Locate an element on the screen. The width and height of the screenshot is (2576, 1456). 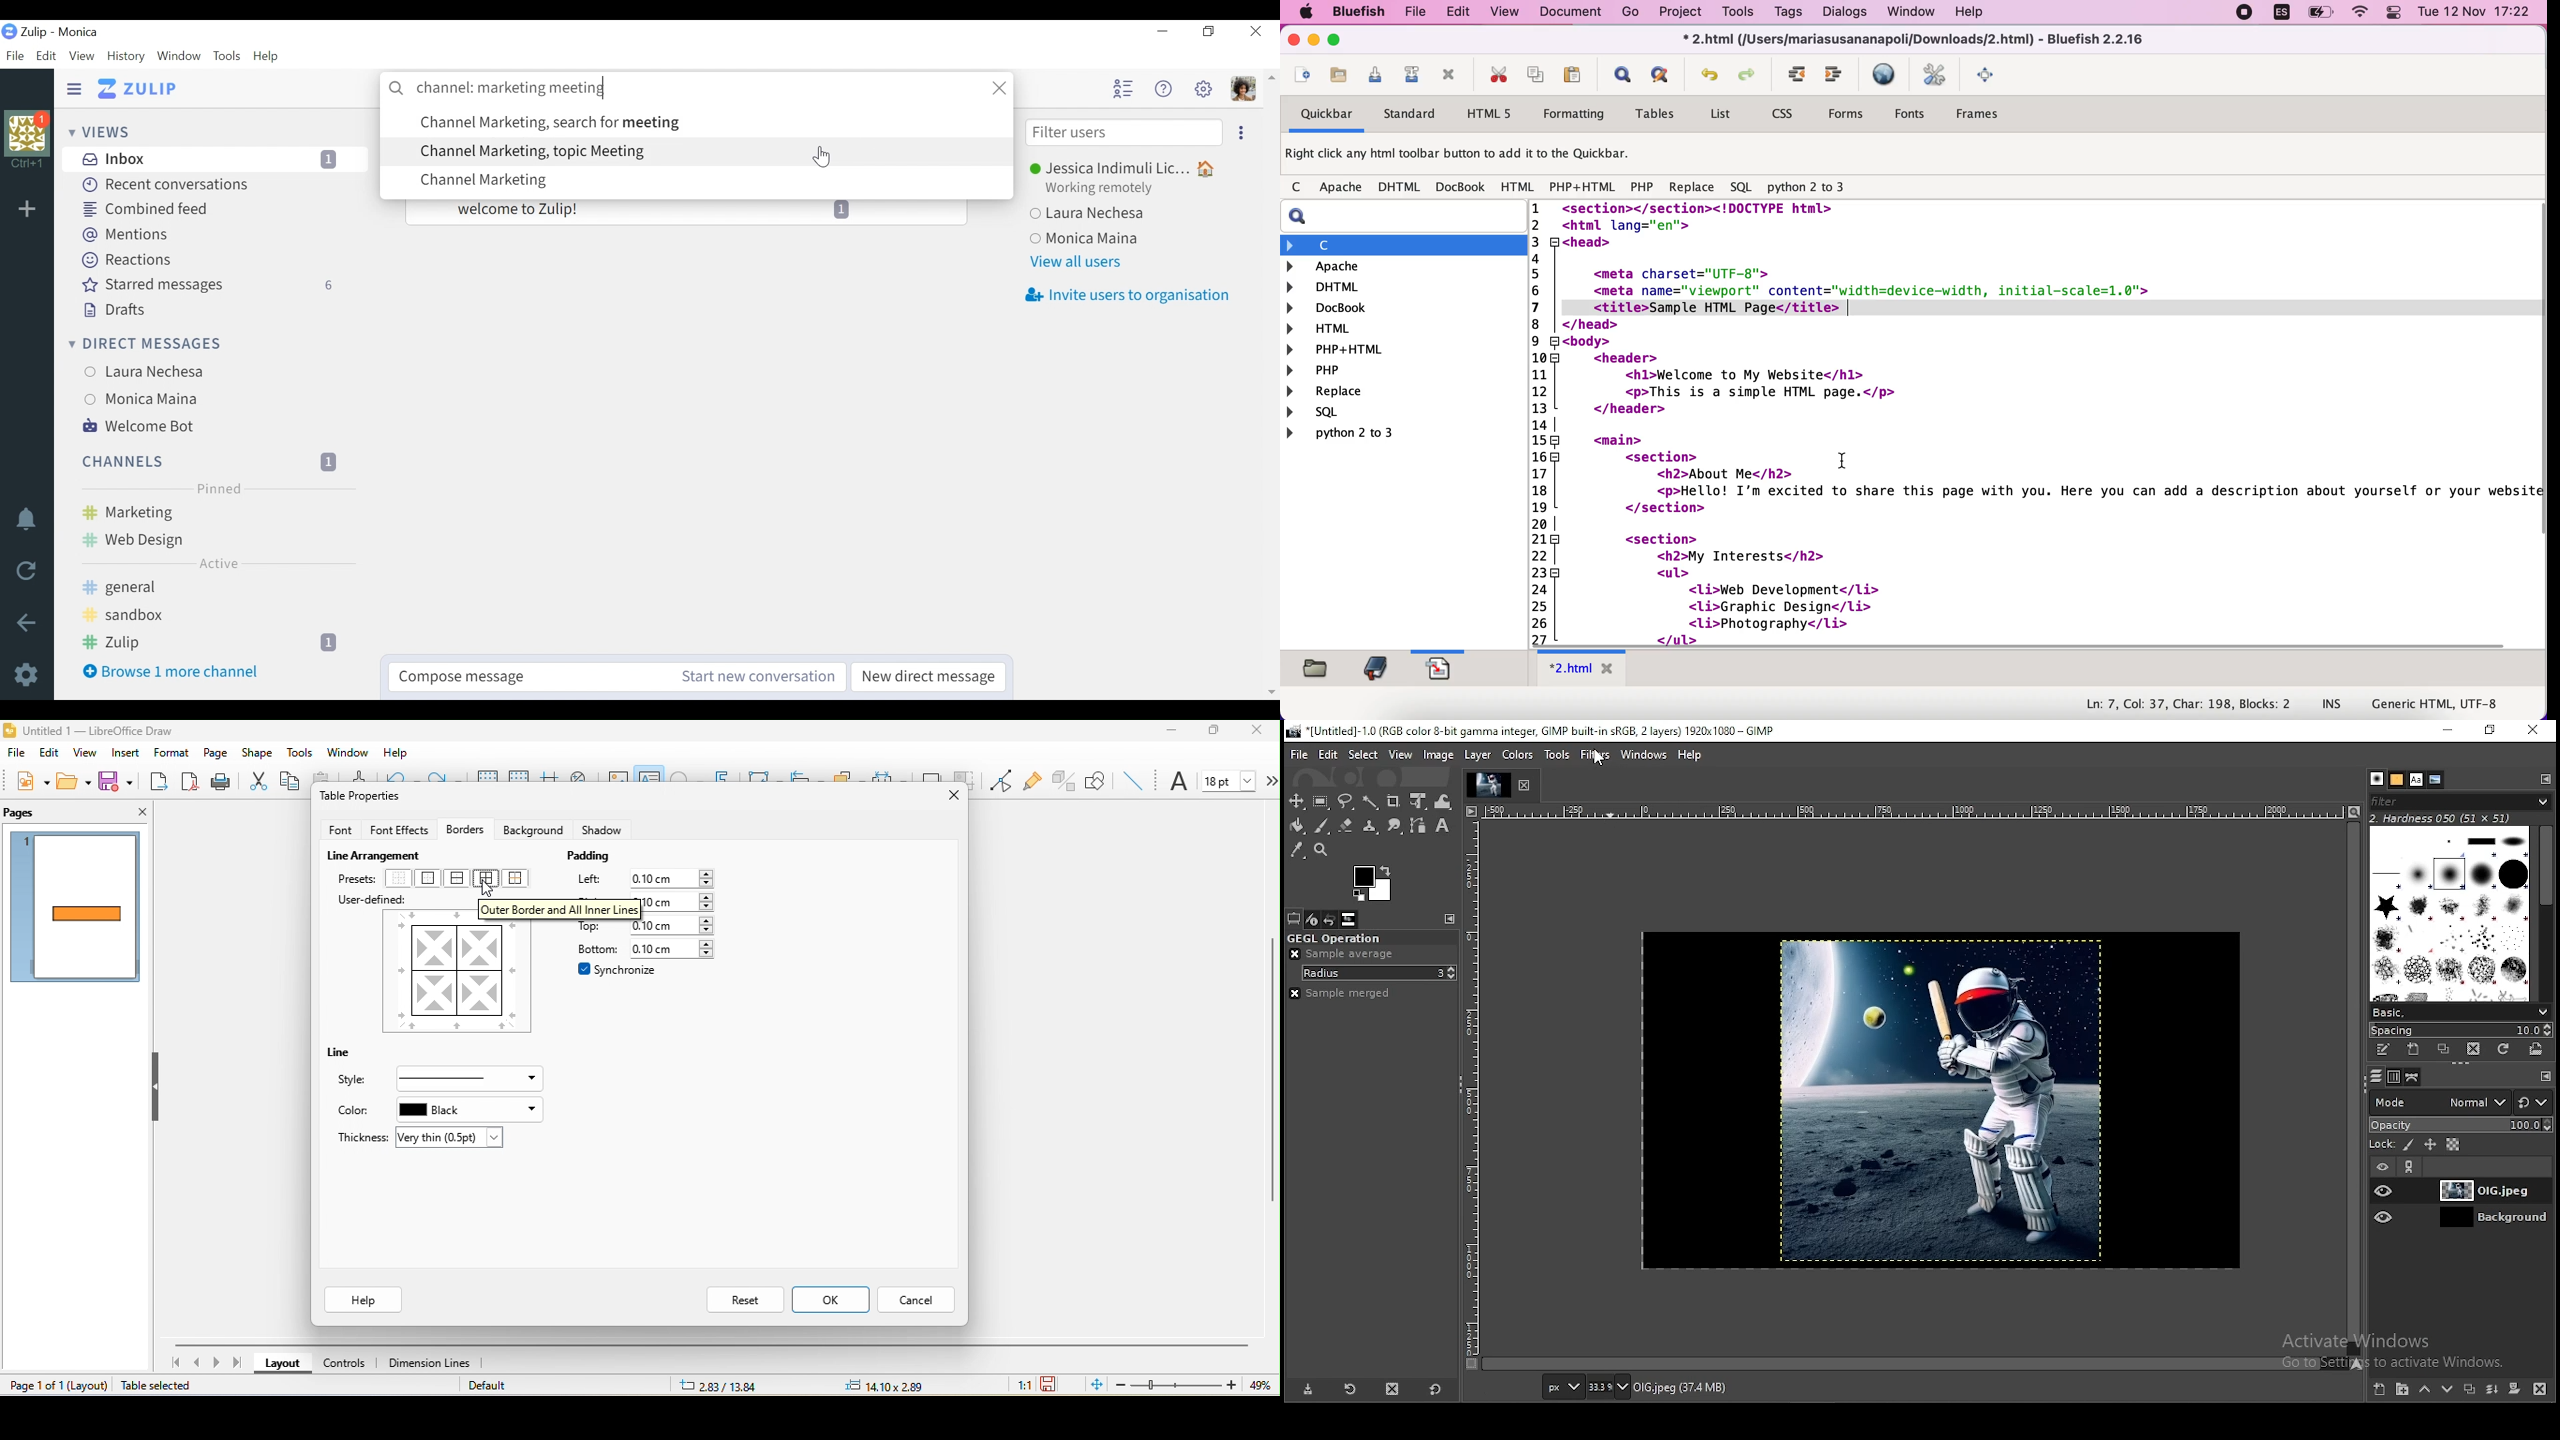
search bar is located at coordinates (1400, 218).